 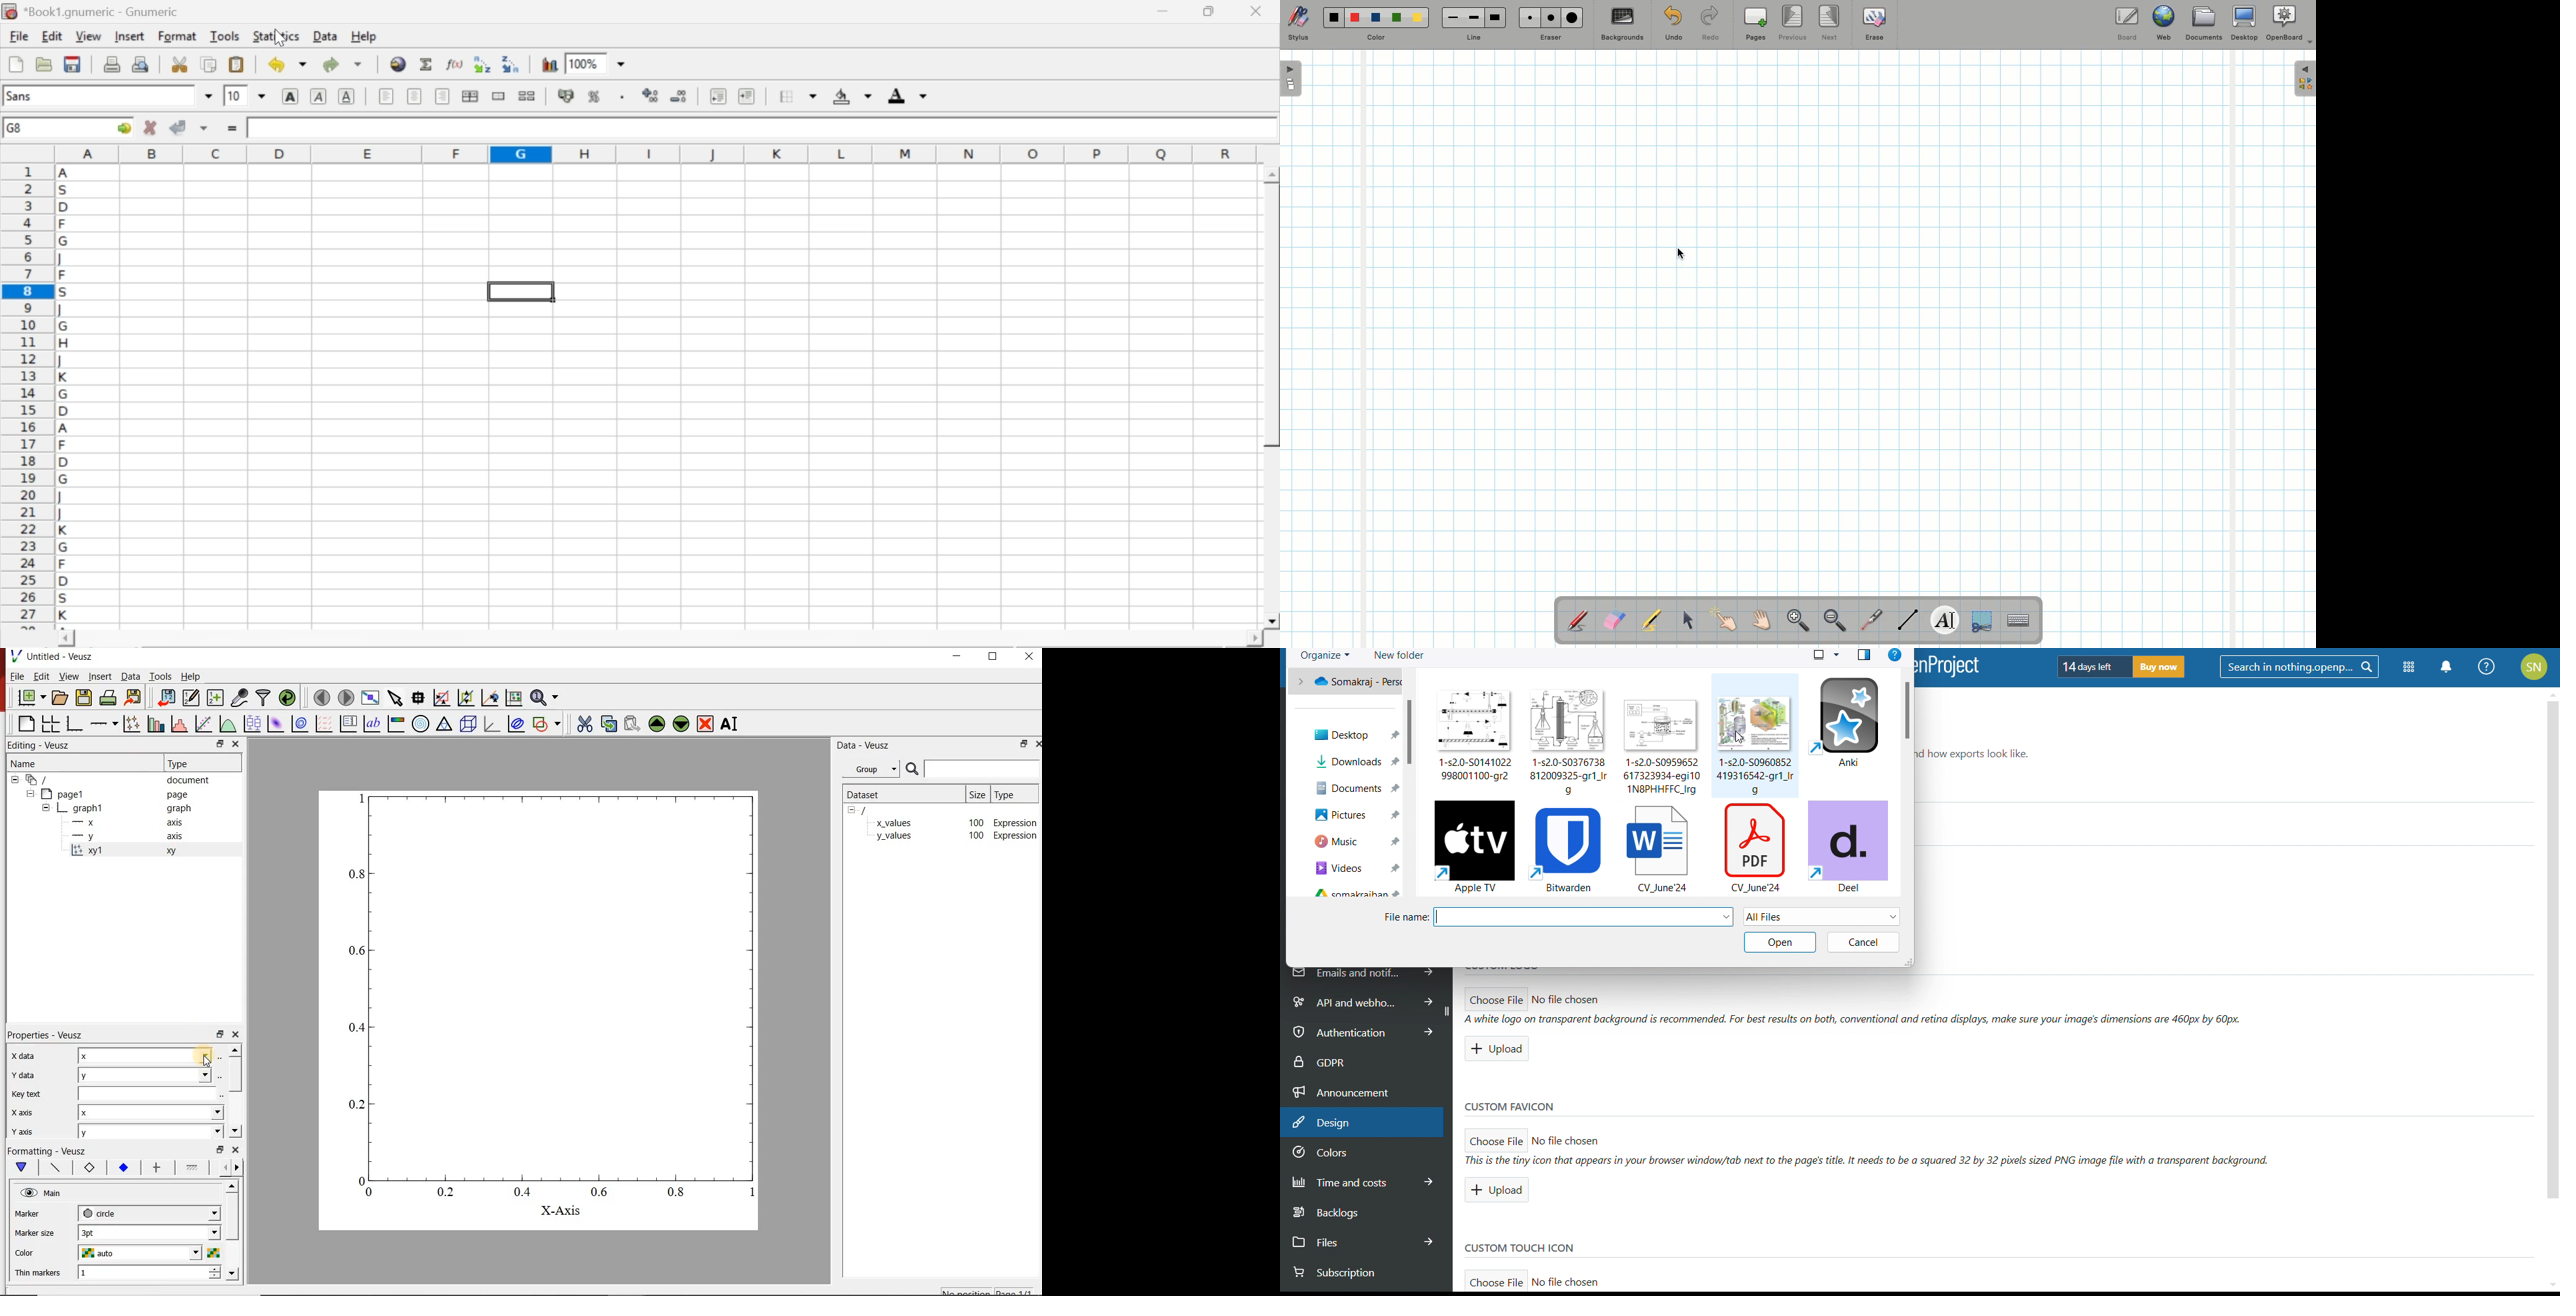 What do you see at coordinates (526, 95) in the screenshot?
I see `split merged ranges of cells` at bounding box center [526, 95].